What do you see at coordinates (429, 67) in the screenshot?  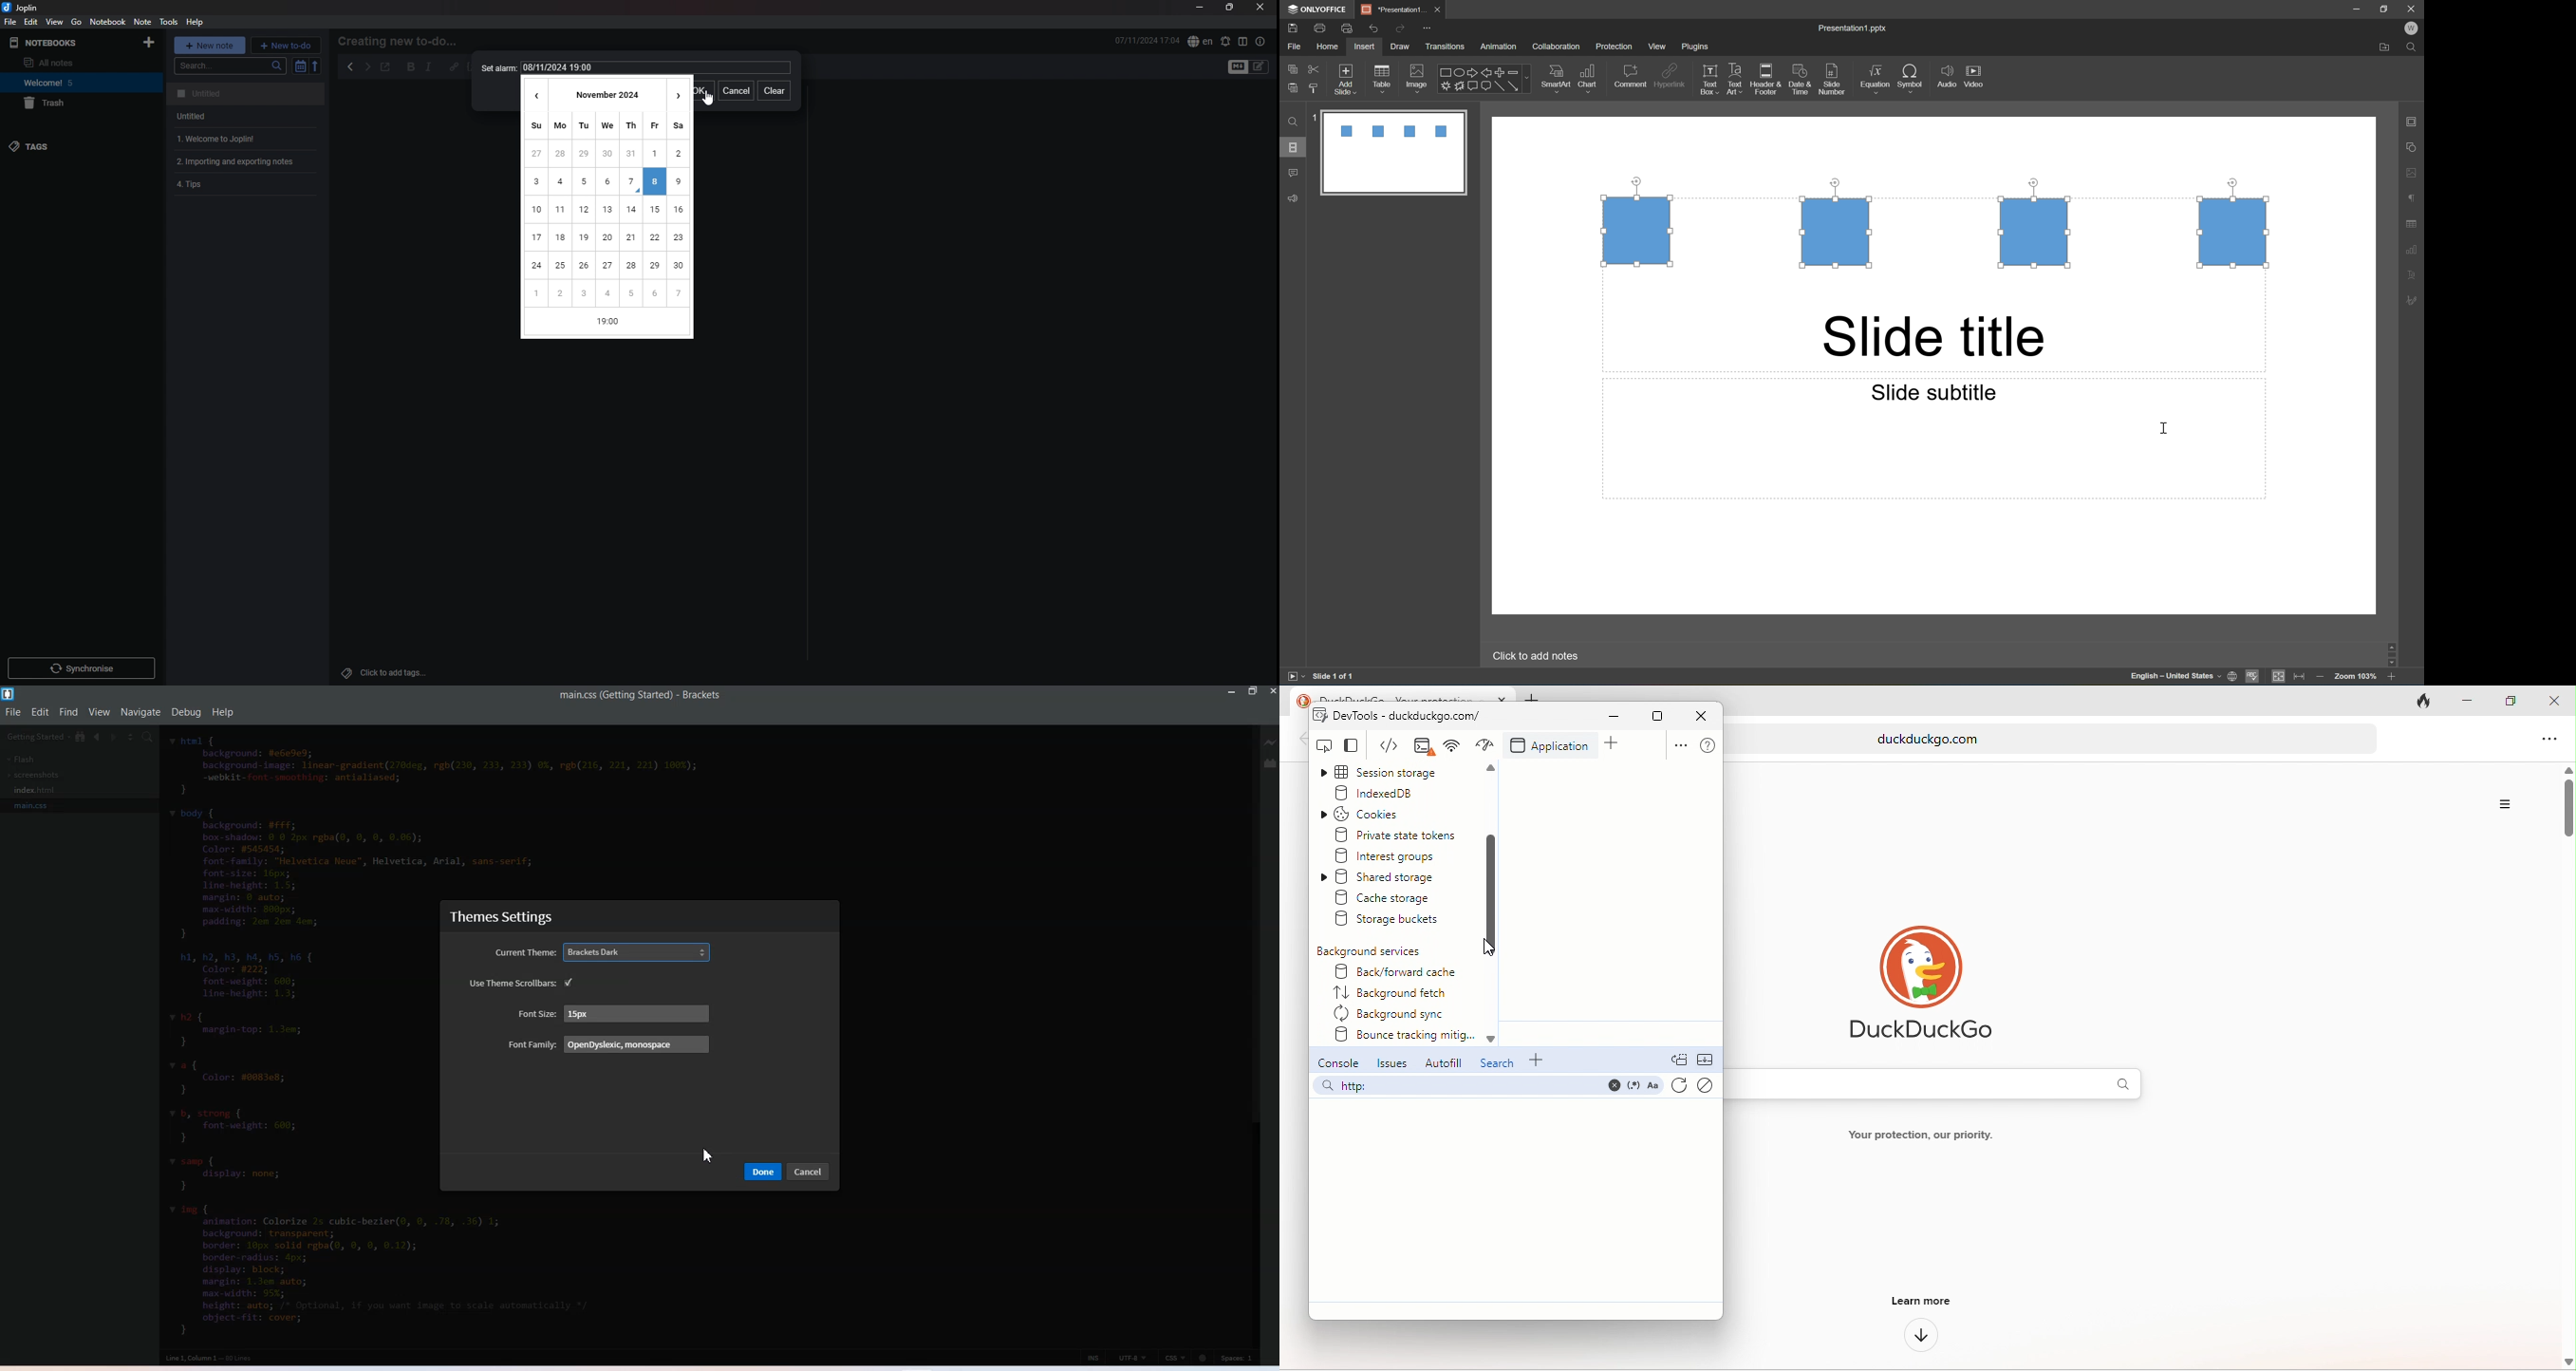 I see `italic` at bounding box center [429, 67].